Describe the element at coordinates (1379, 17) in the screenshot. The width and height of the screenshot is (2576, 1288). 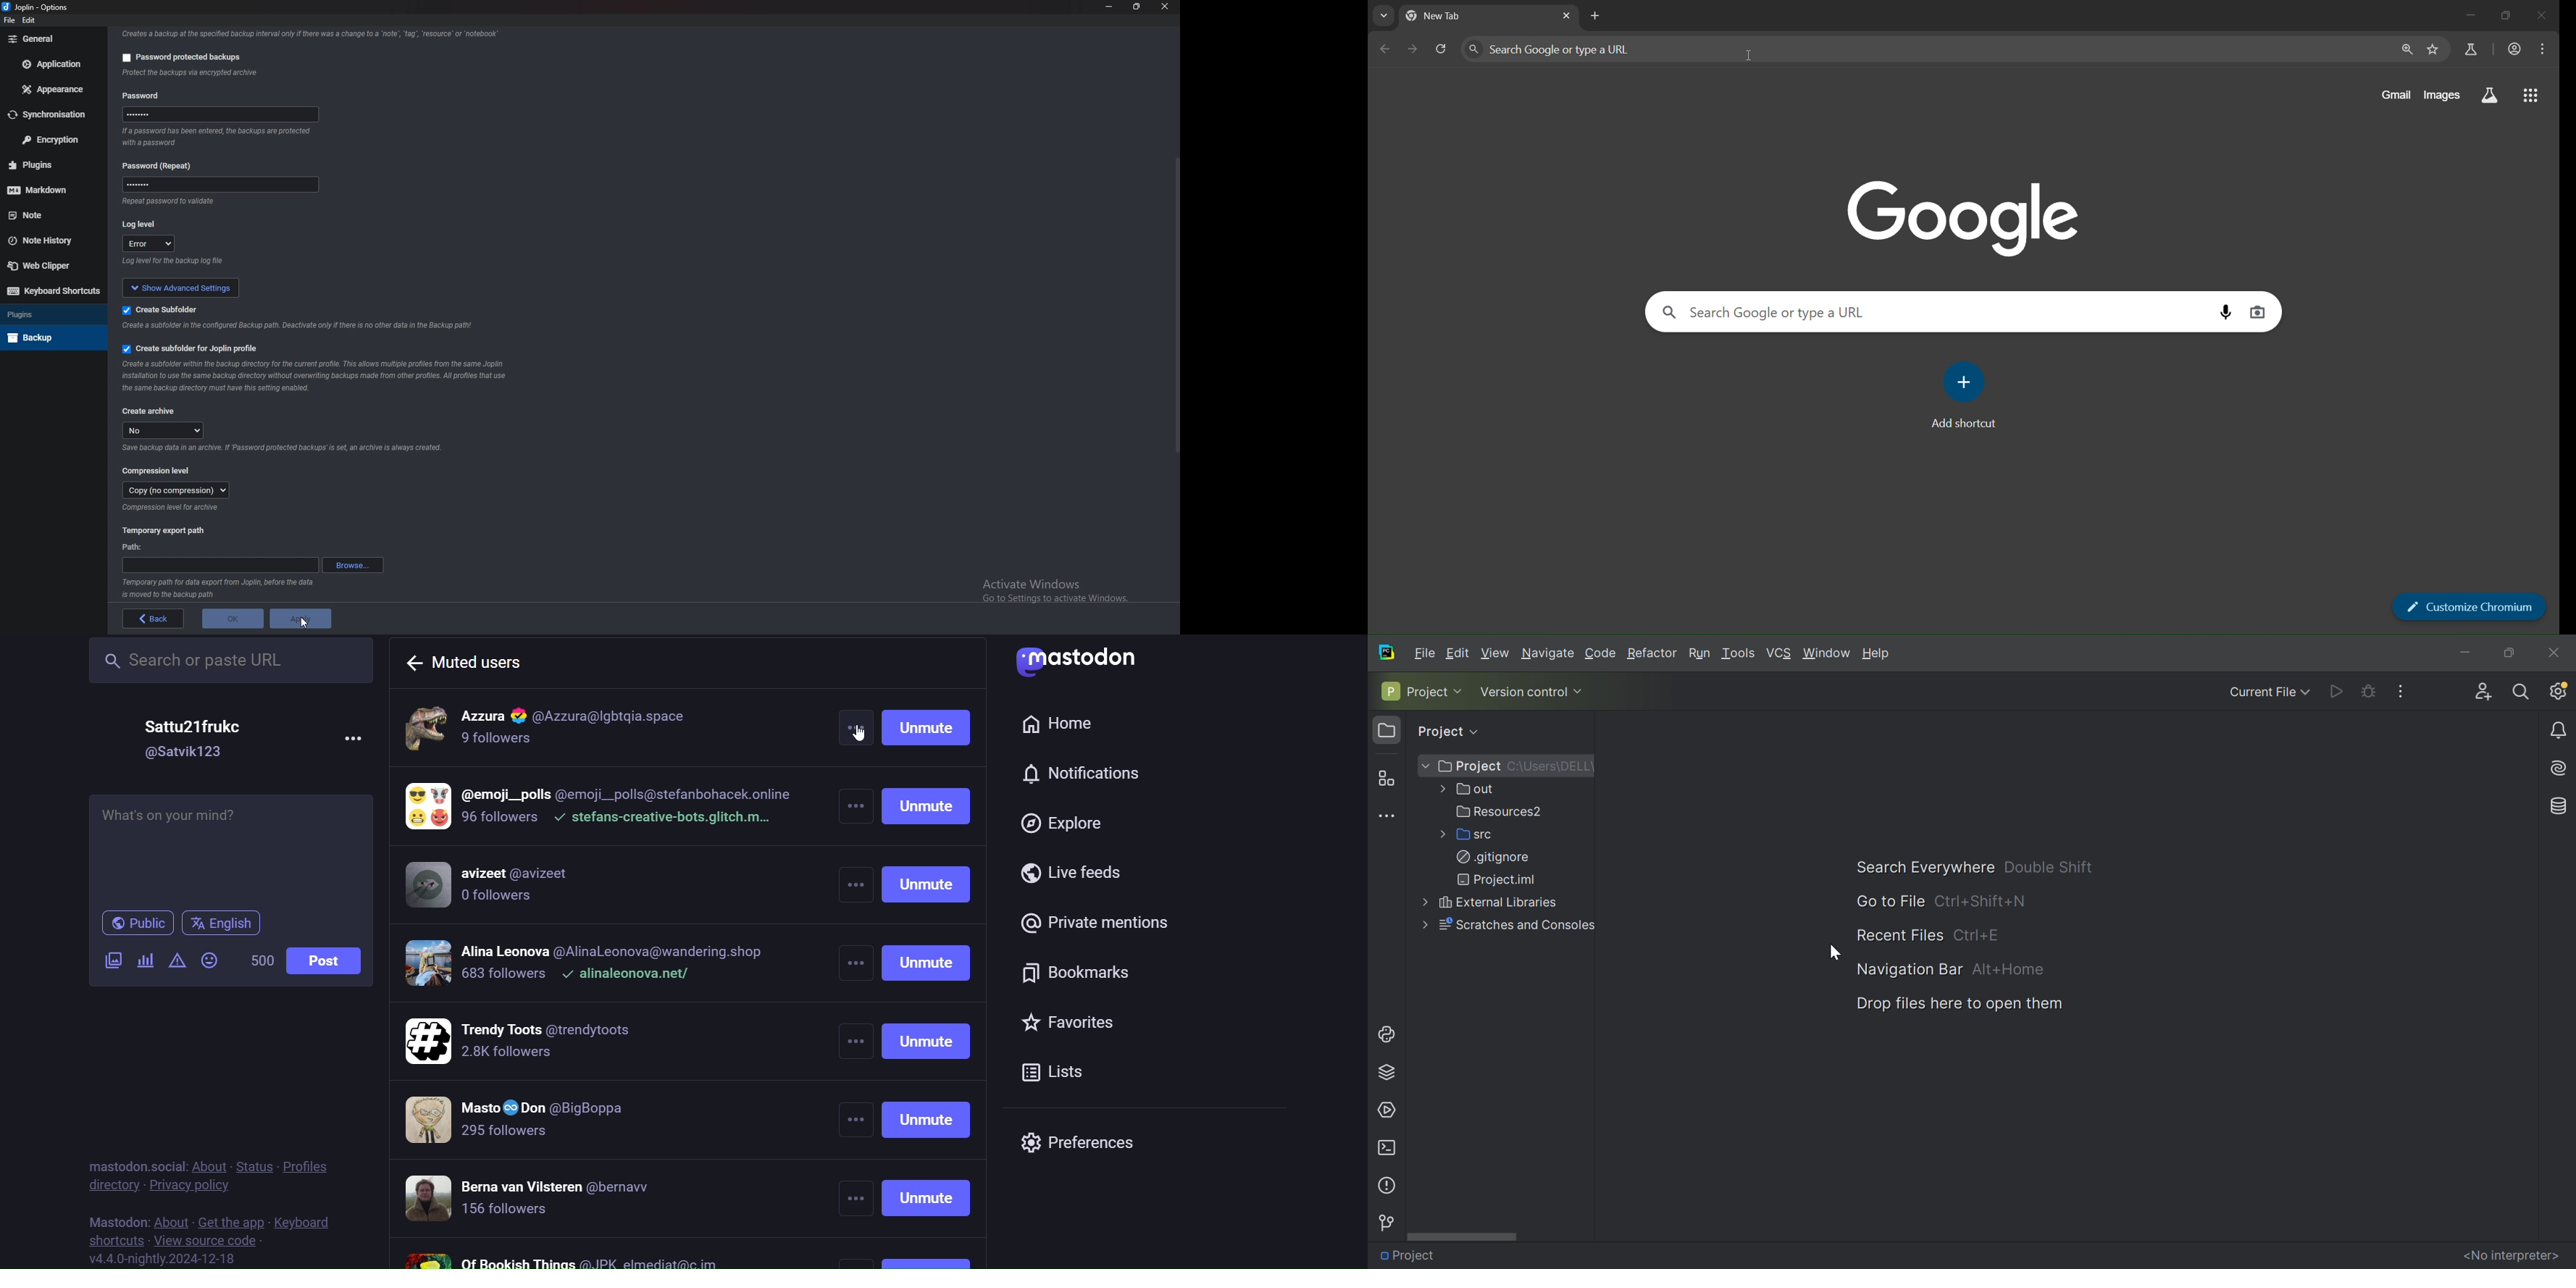
I see `search page` at that location.